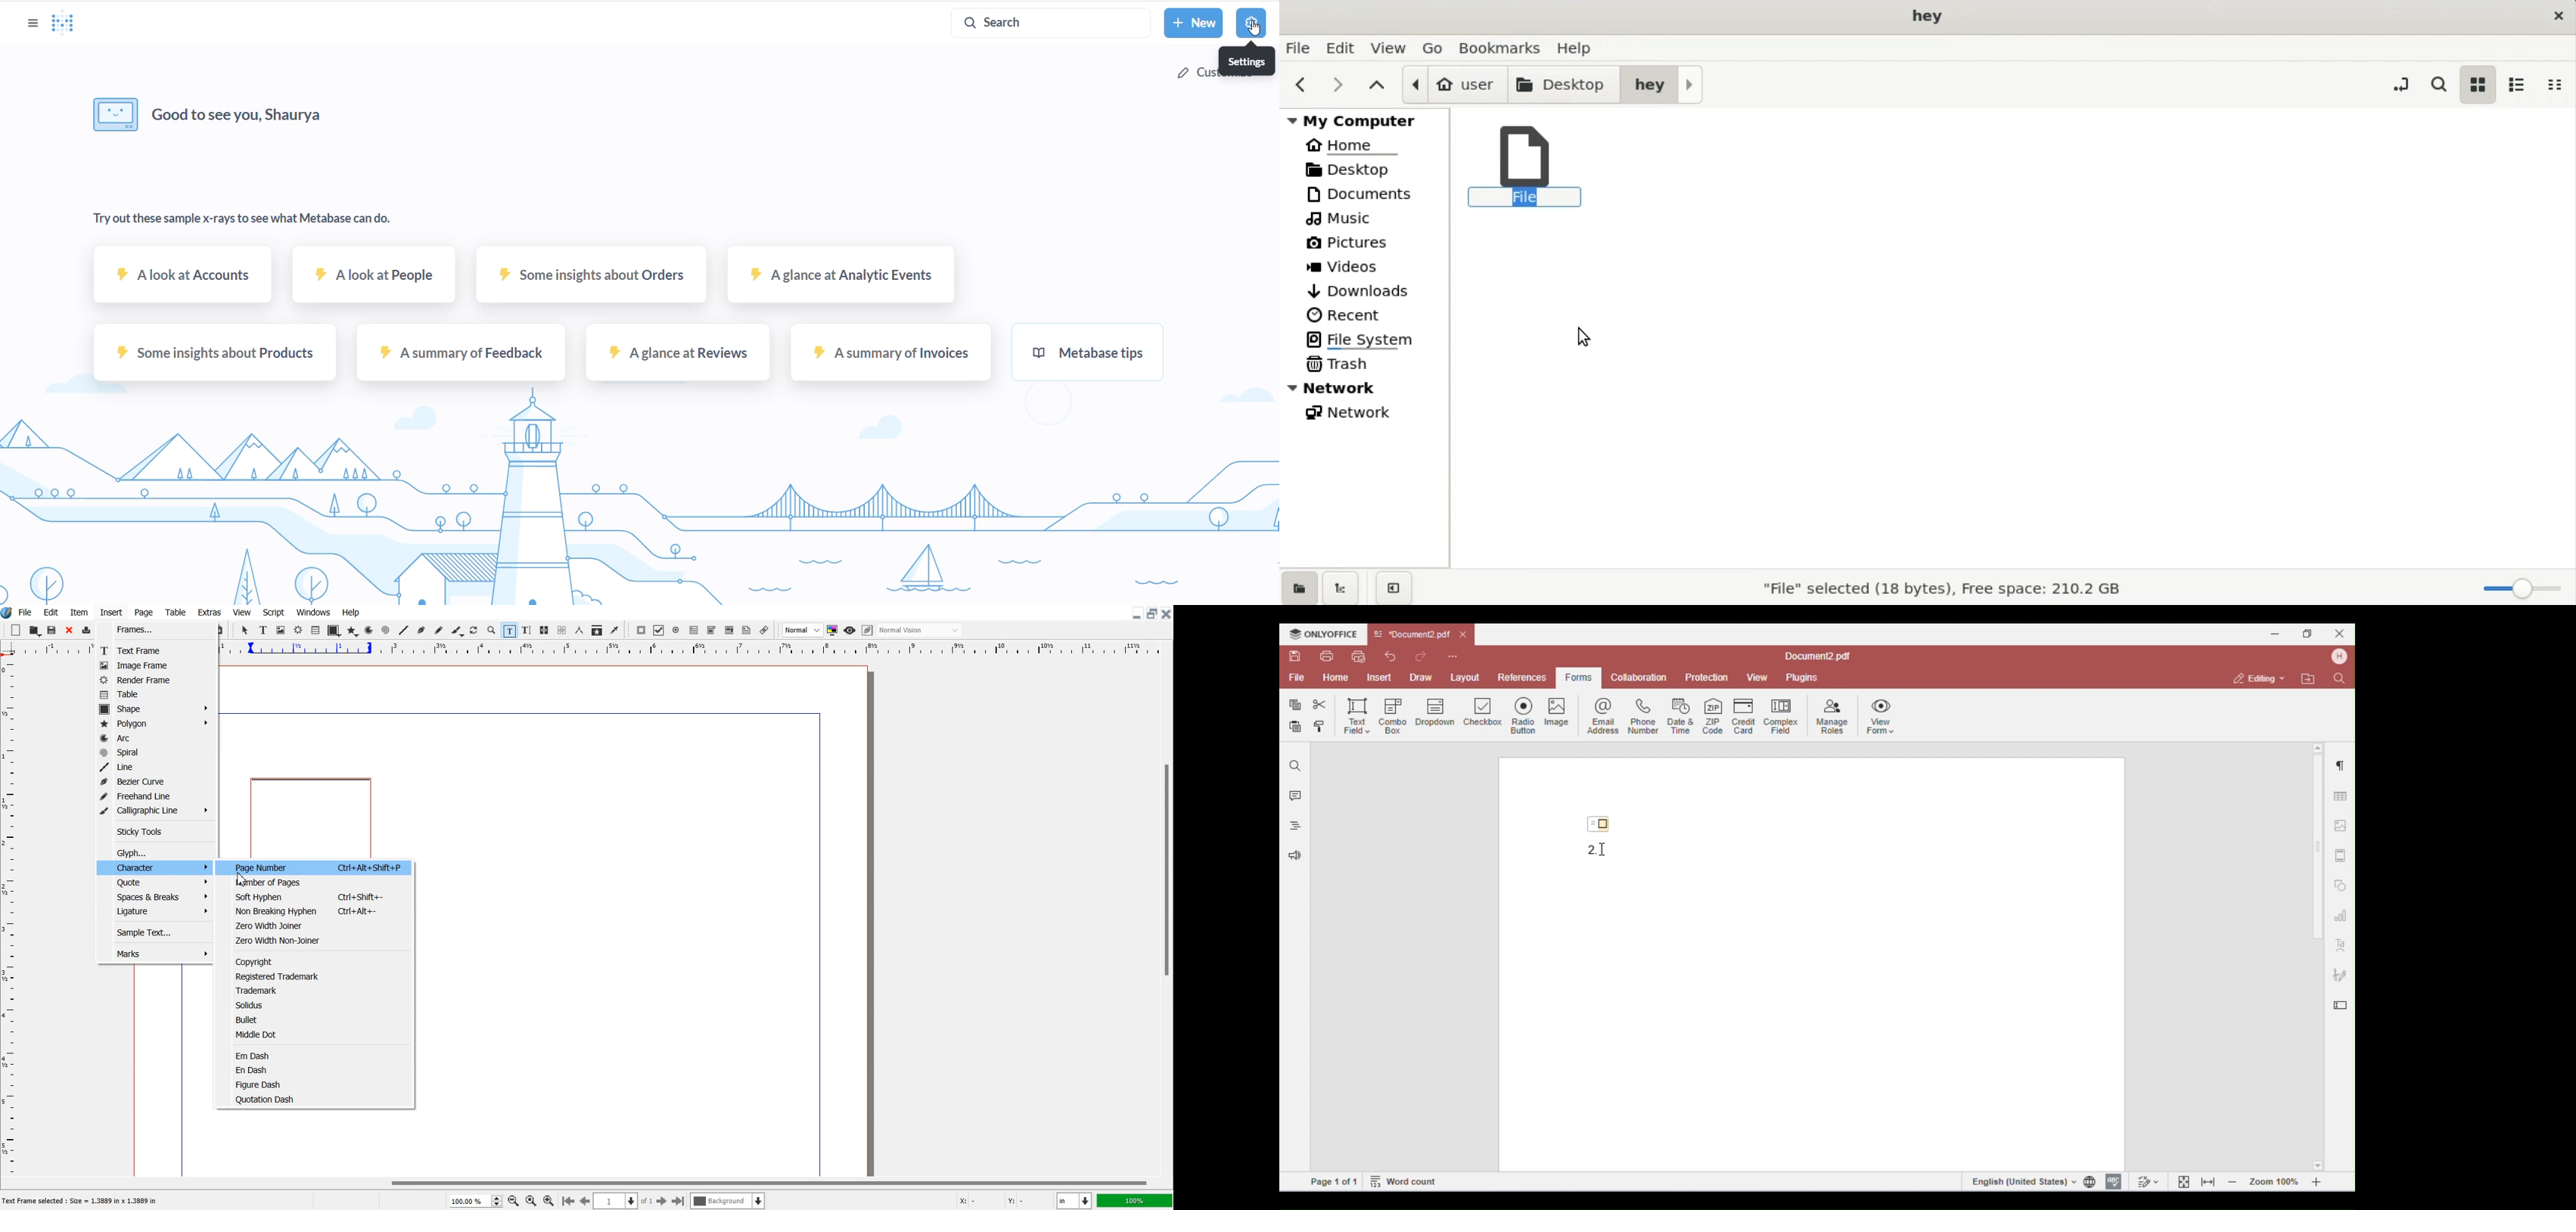 The width and height of the screenshot is (2576, 1232). Describe the element at coordinates (155, 766) in the screenshot. I see `Line` at that location.